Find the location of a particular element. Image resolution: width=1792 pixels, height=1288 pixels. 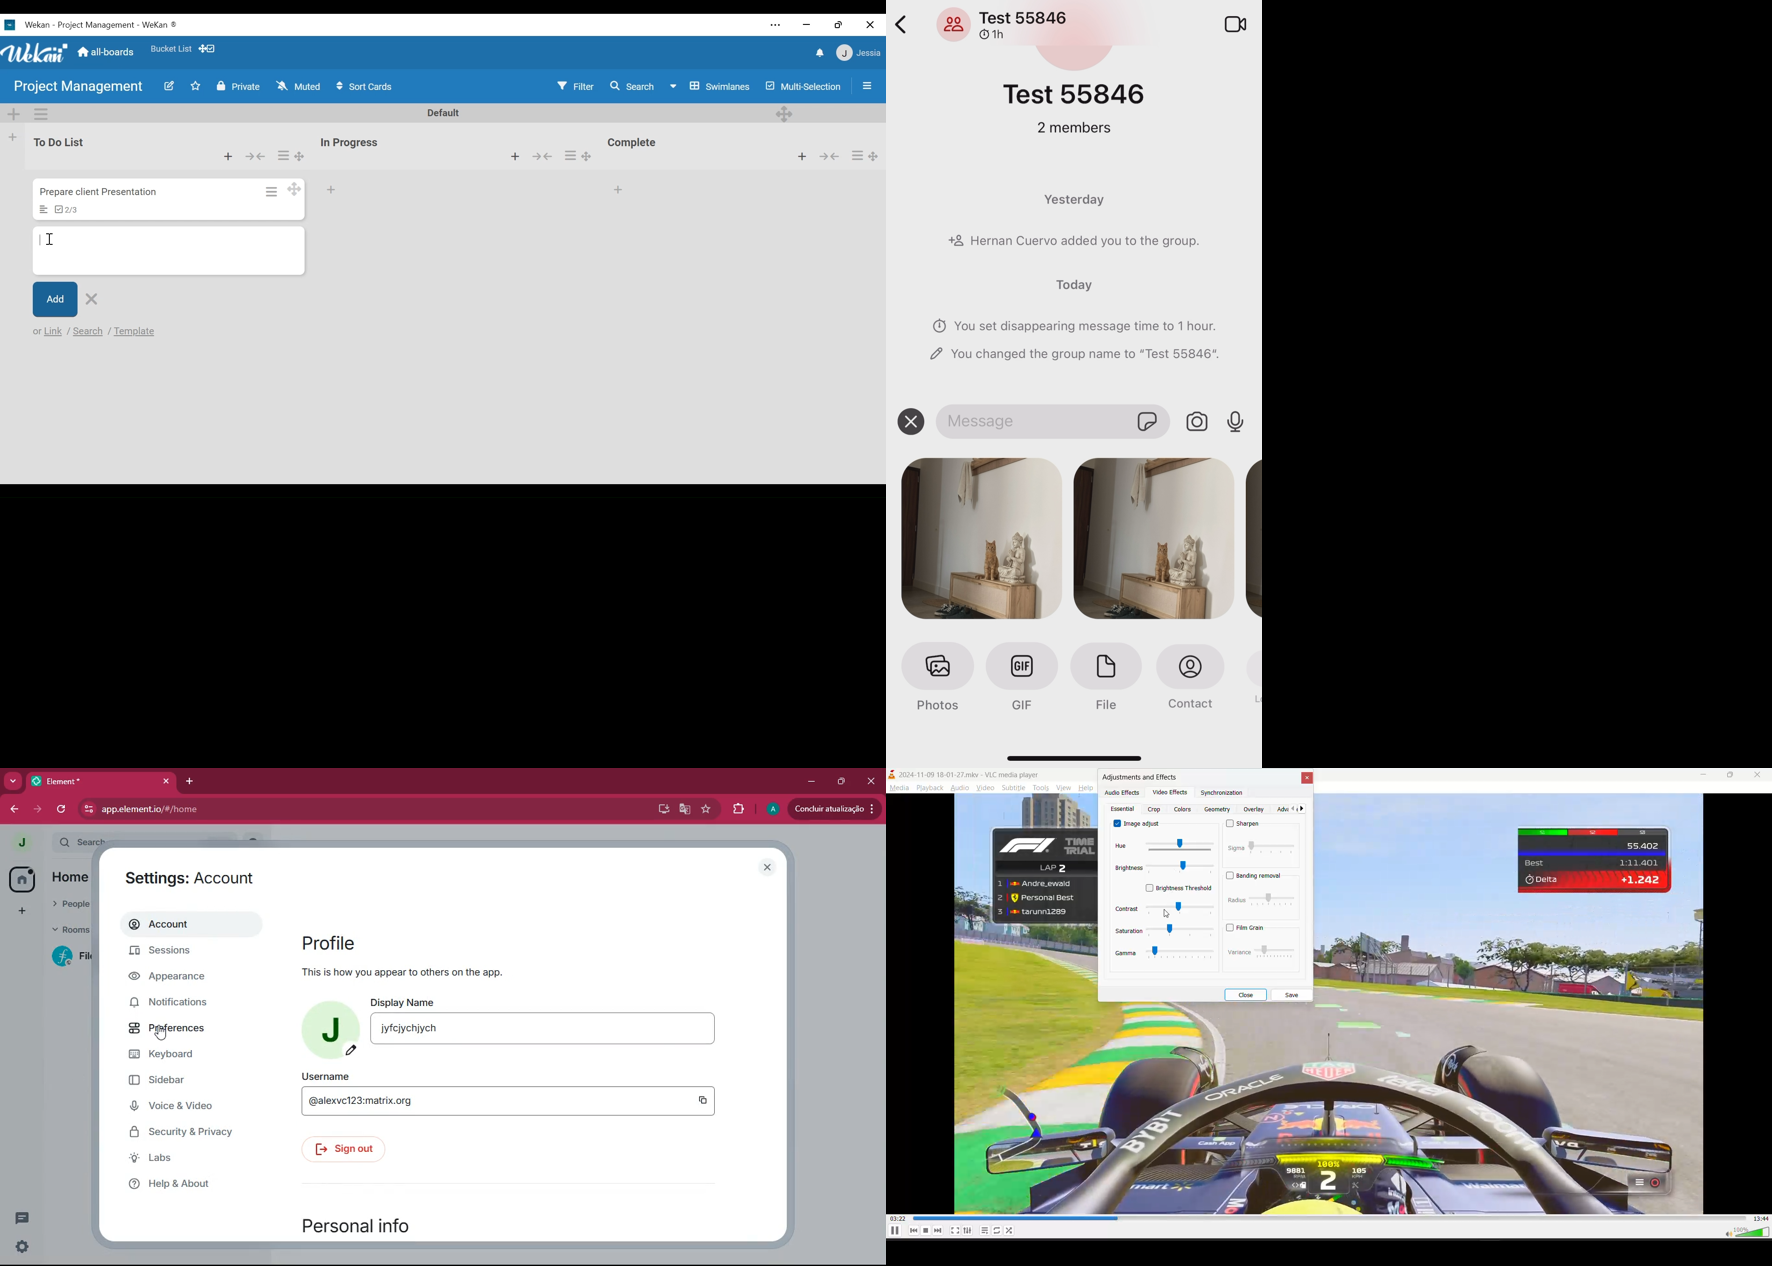

colors is located at coordinates (1184, 810).